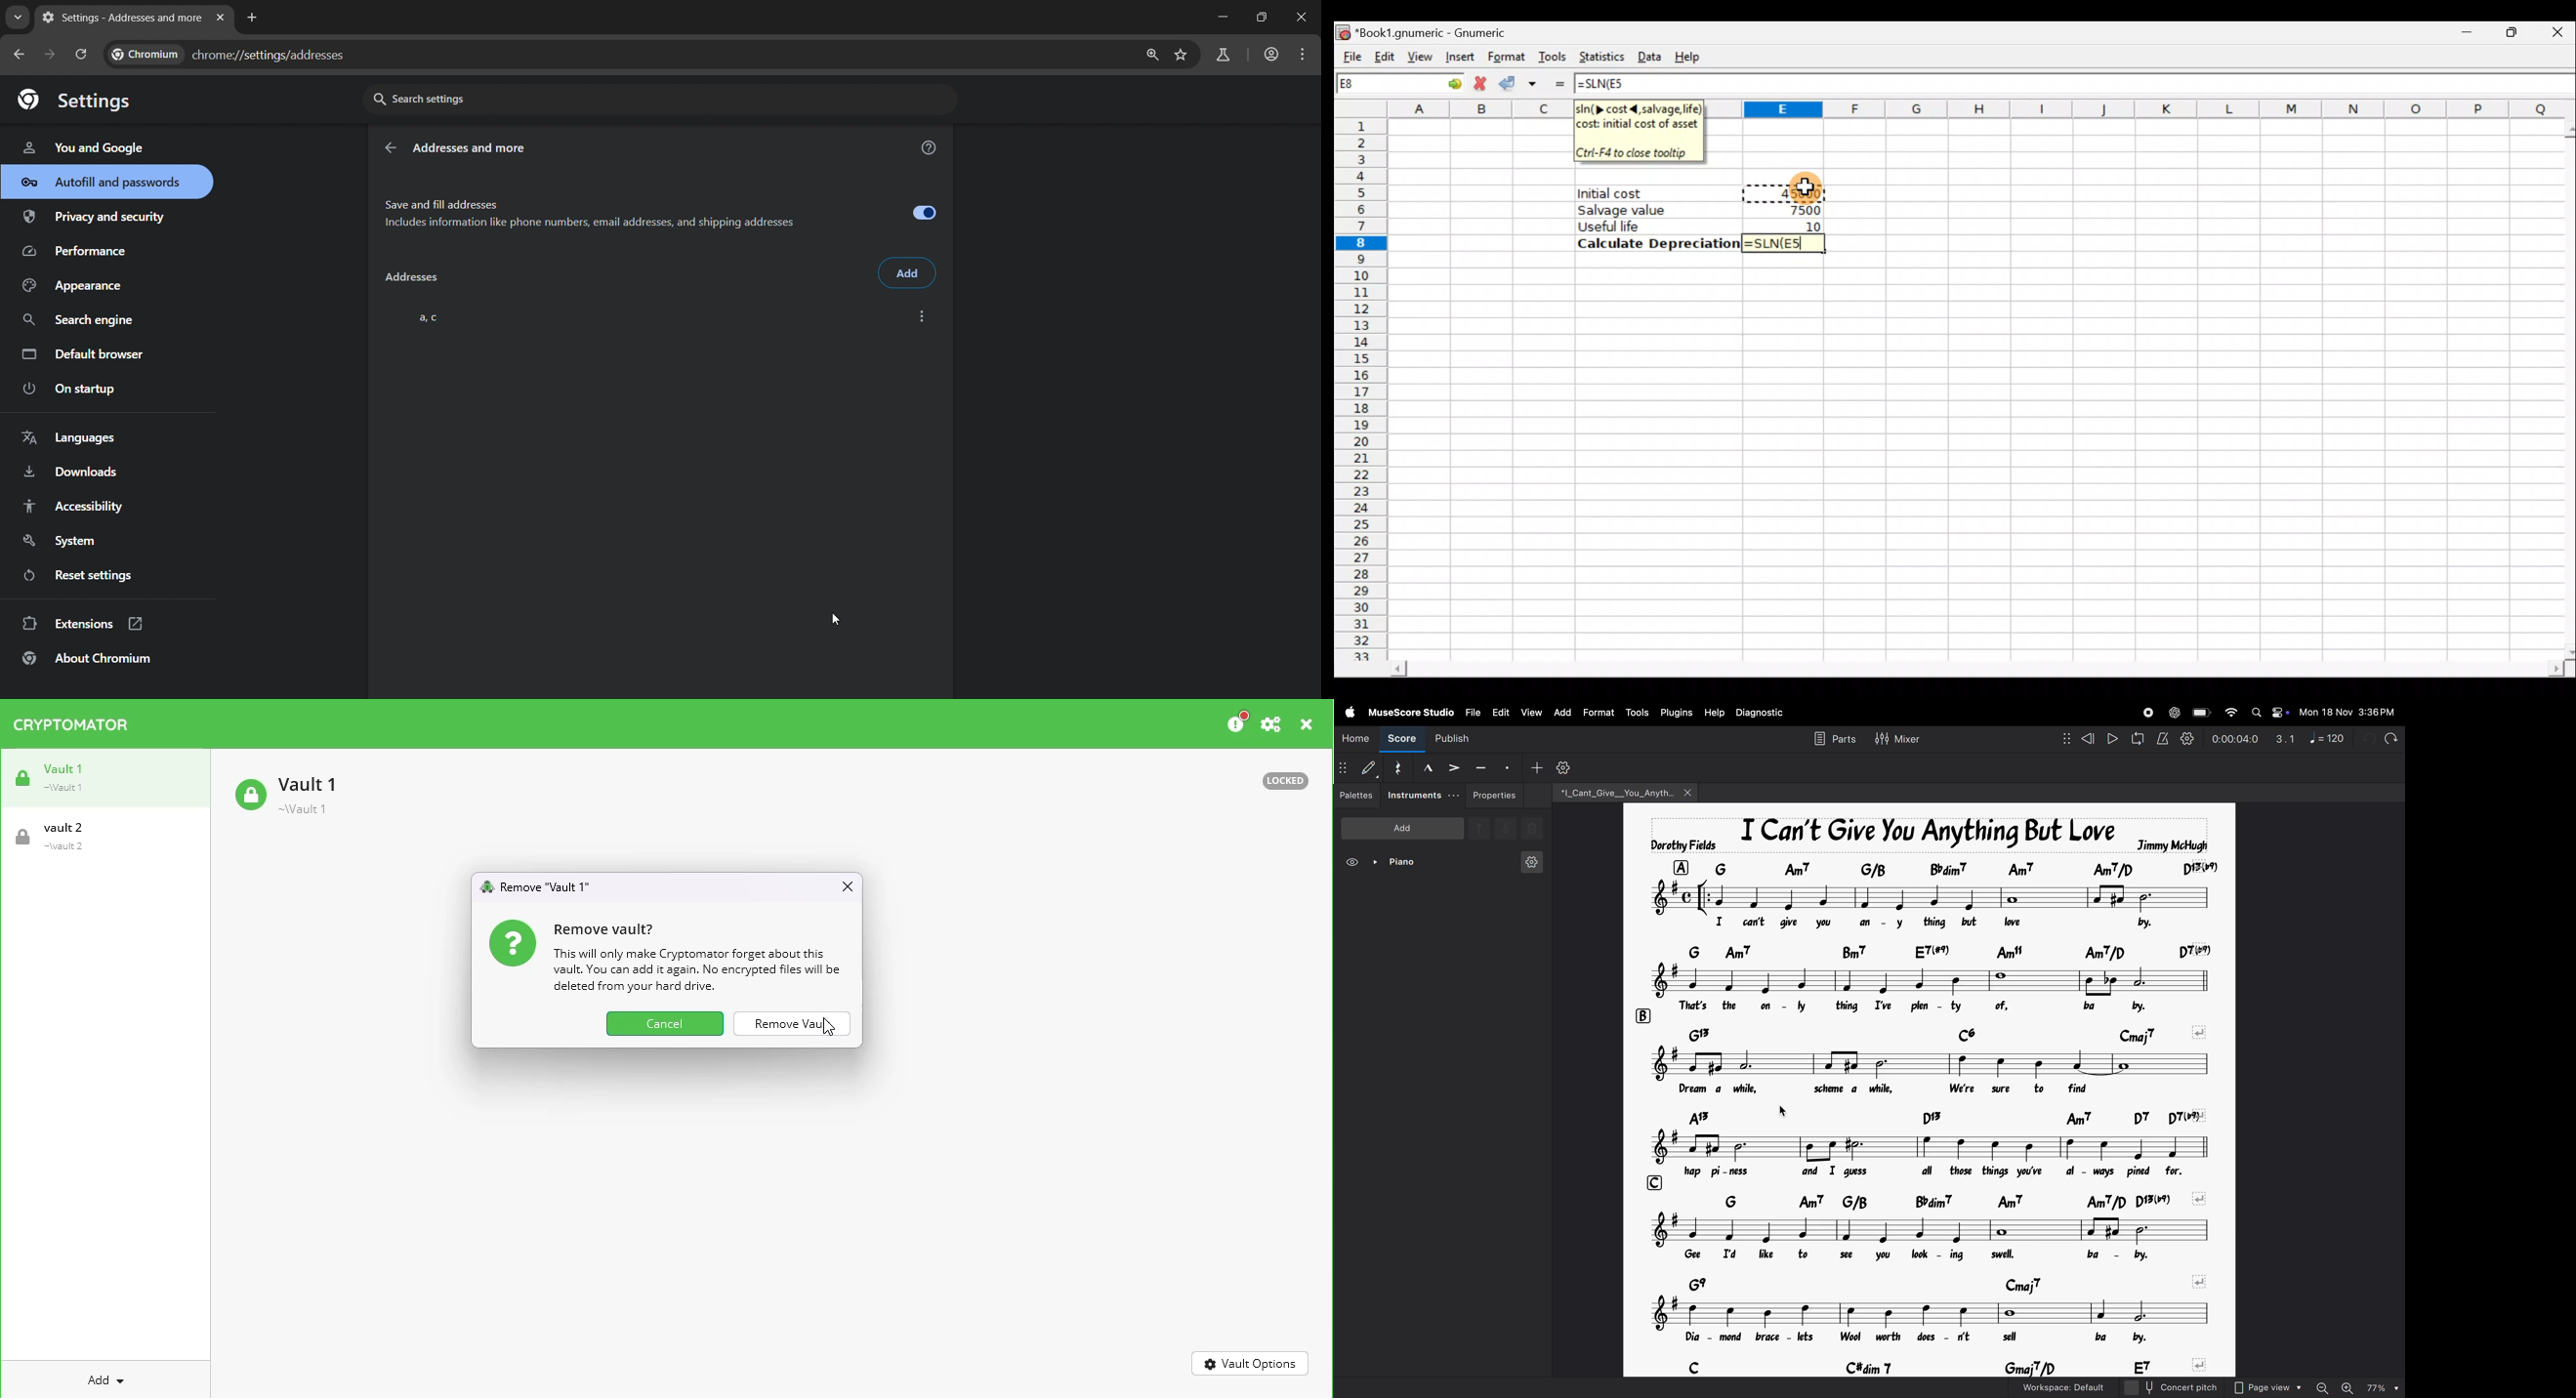 This screenshot has height=1400, width=2576. What do you see at coordinates (1563, 713) in the screenshot?
I see `add` at bounding box center [1563, 713].